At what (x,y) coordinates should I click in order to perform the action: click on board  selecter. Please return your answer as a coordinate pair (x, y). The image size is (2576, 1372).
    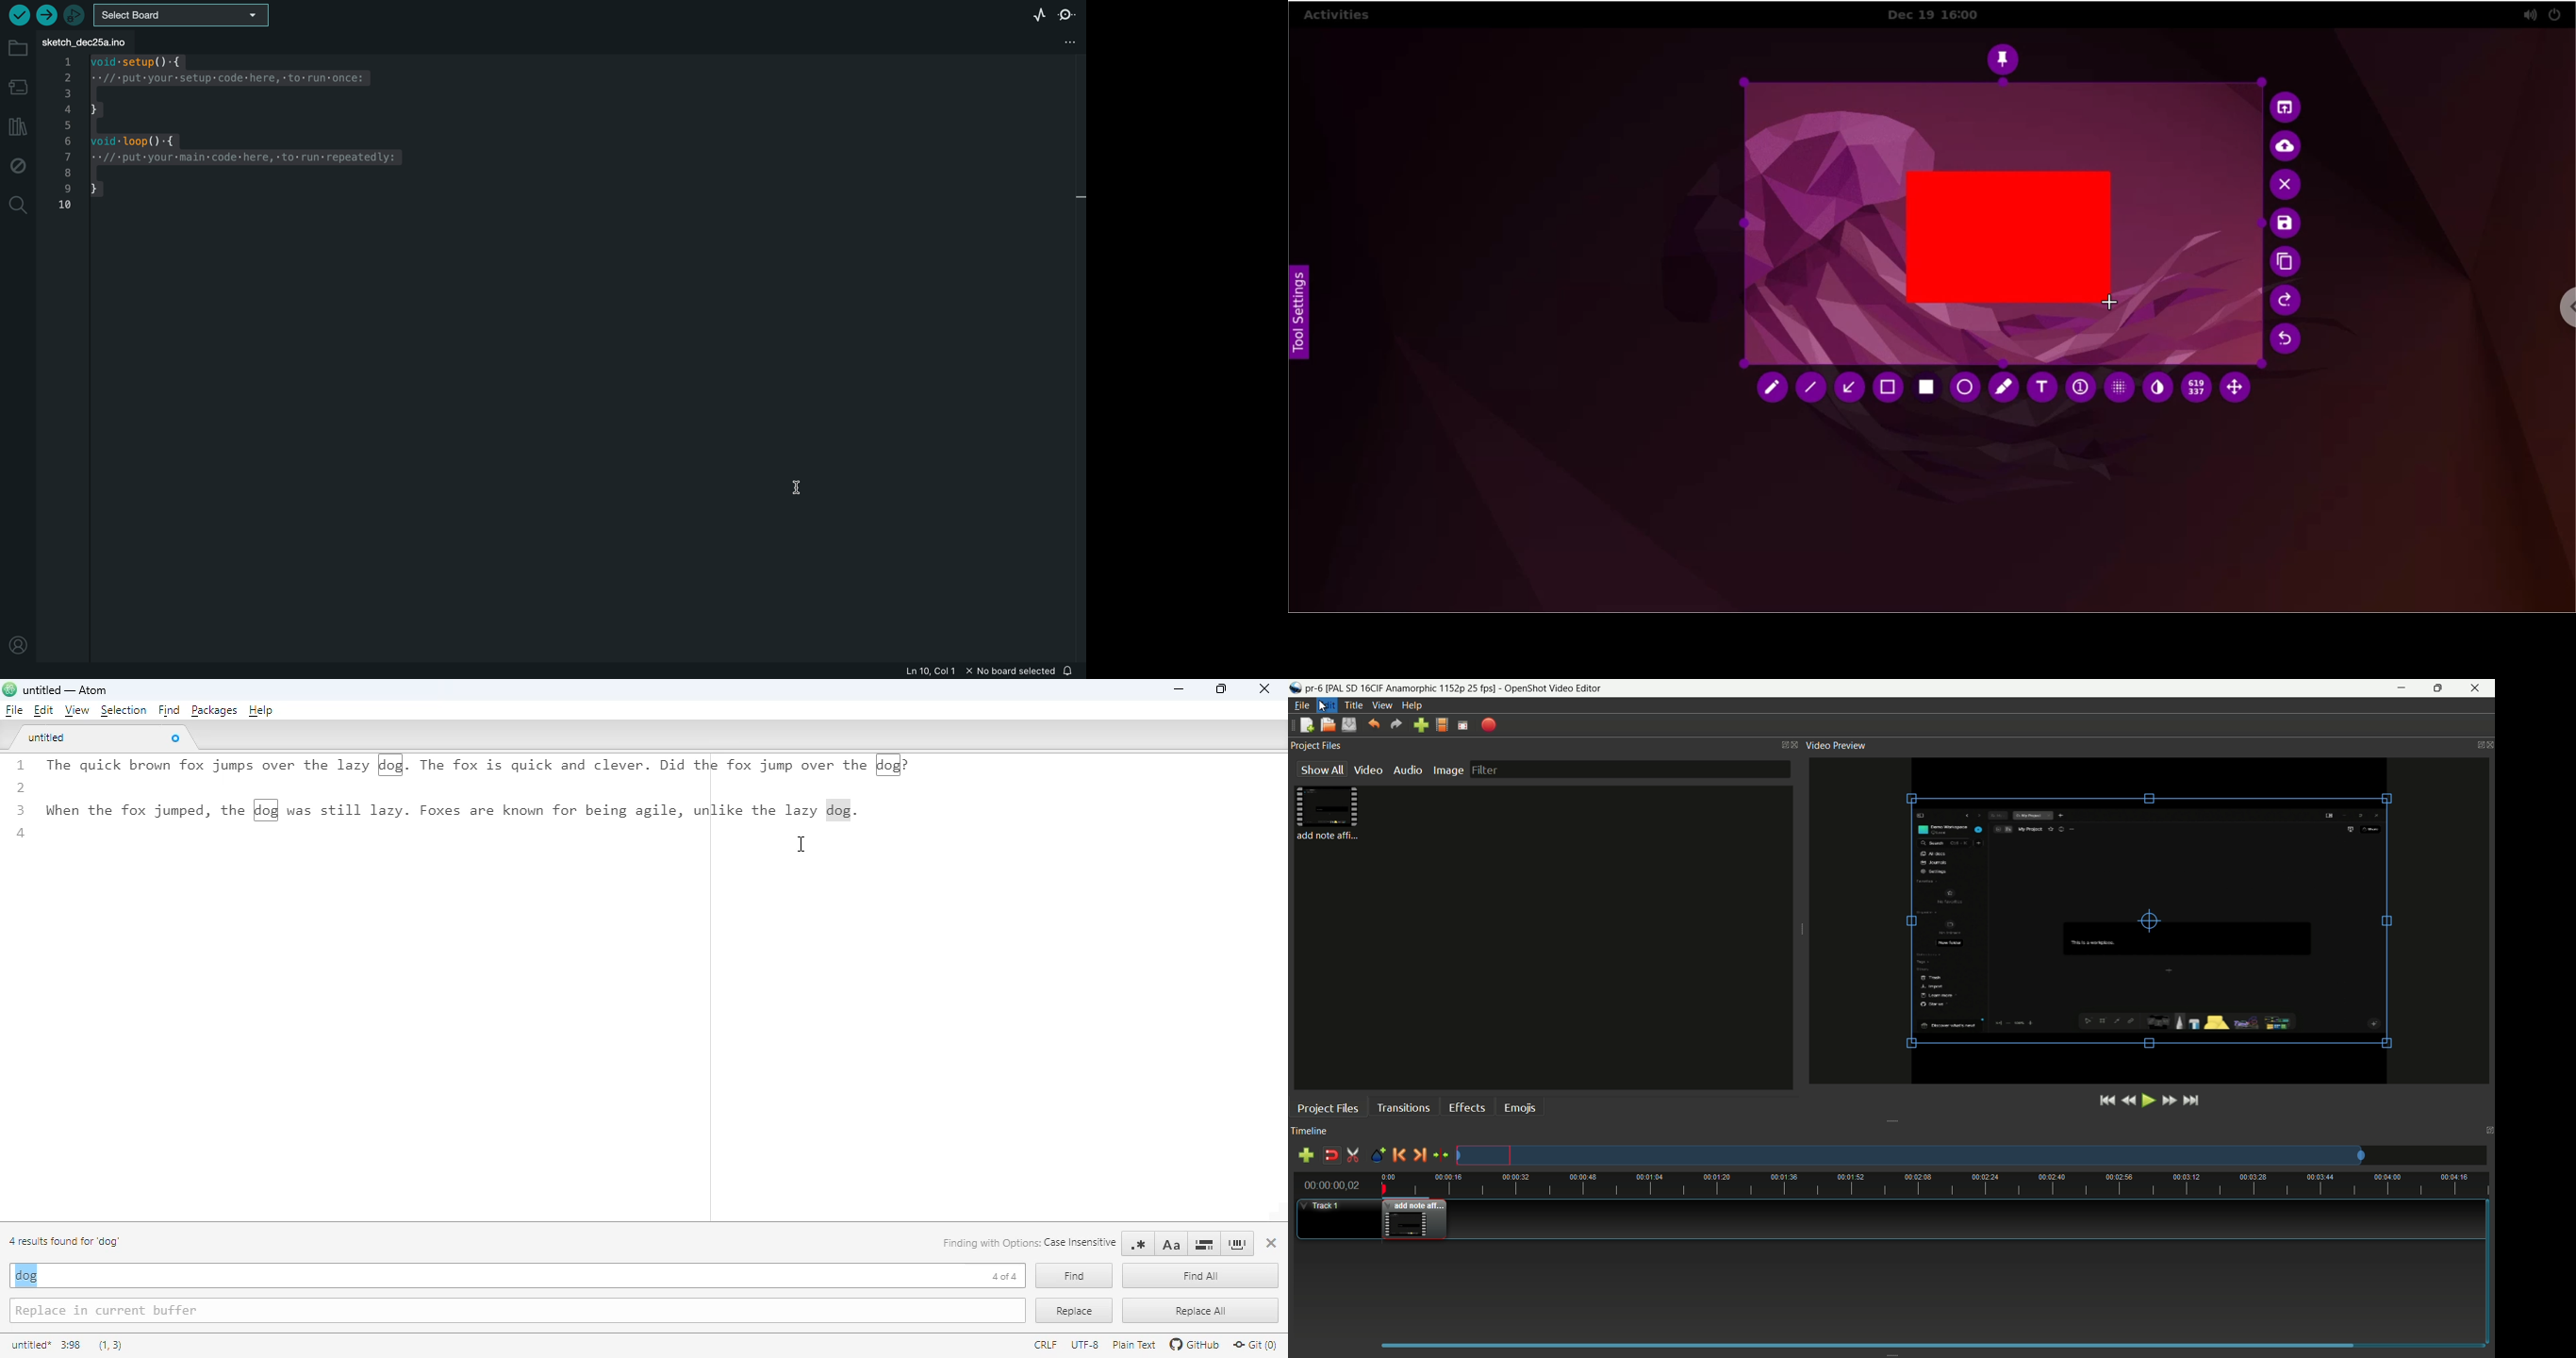
    Looking at the image, I should click on (183, 16).